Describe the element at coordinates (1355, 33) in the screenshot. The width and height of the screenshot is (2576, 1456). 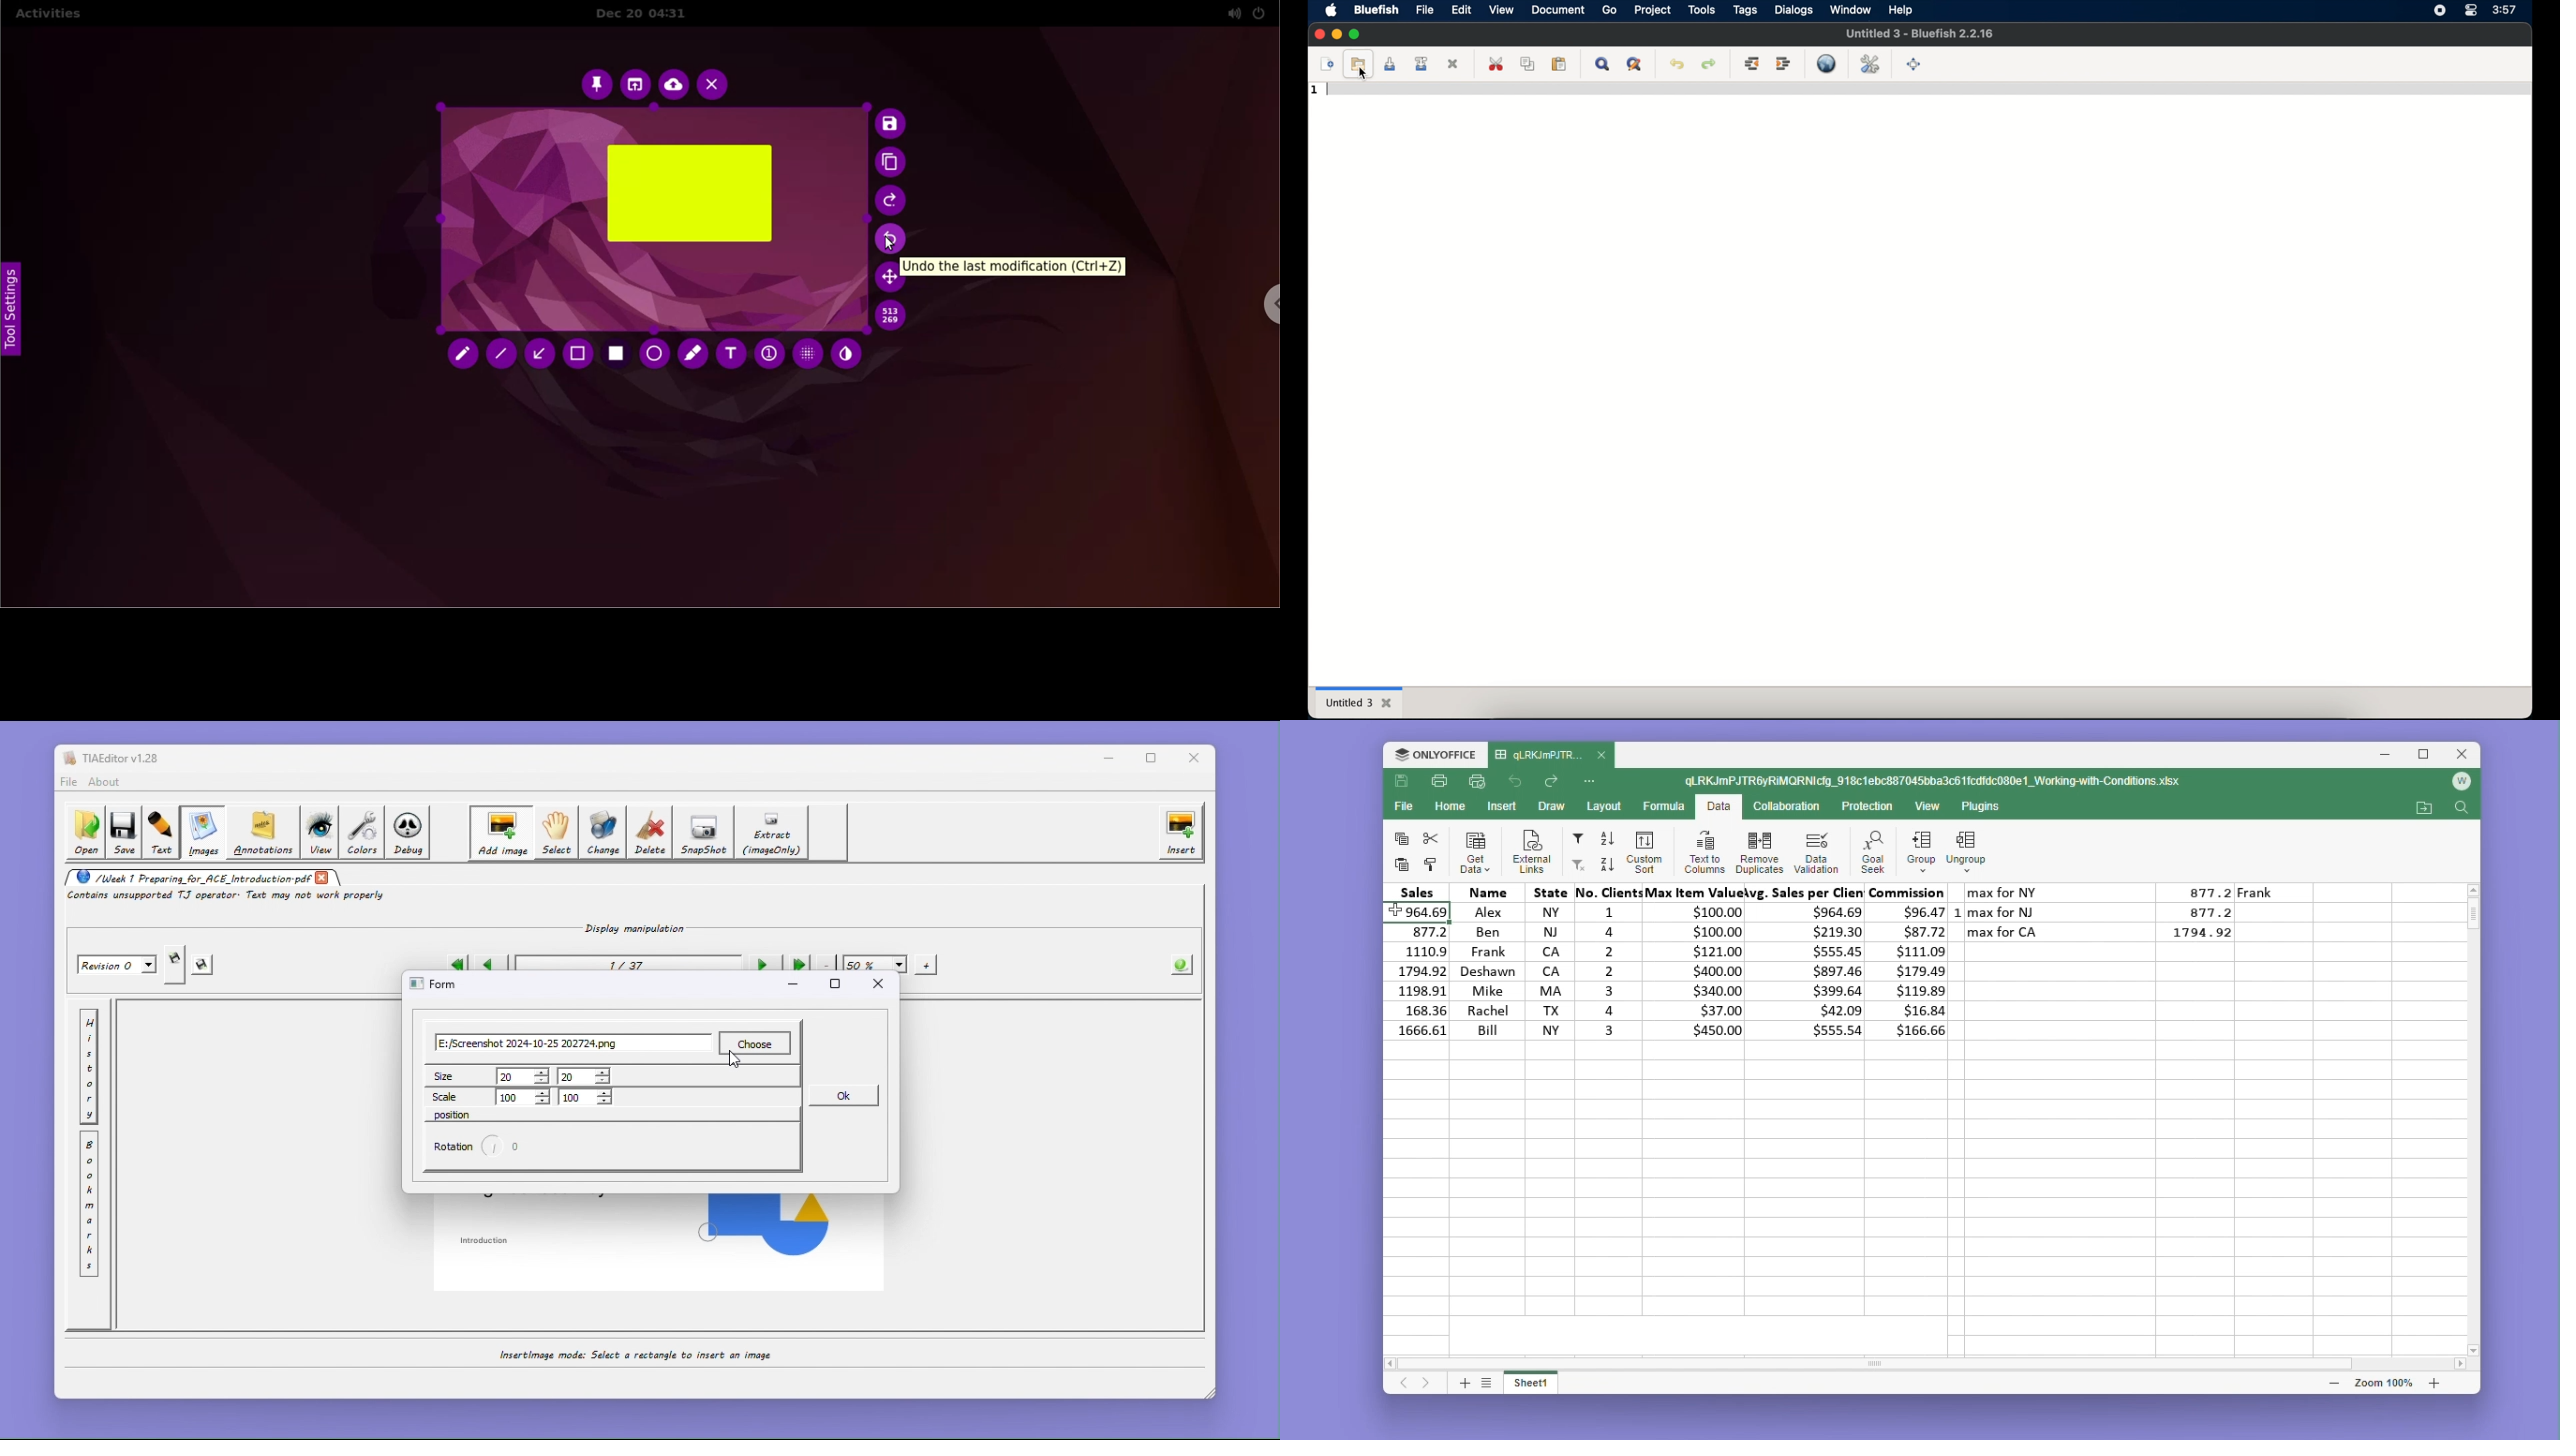
I see `maximize` at that location.